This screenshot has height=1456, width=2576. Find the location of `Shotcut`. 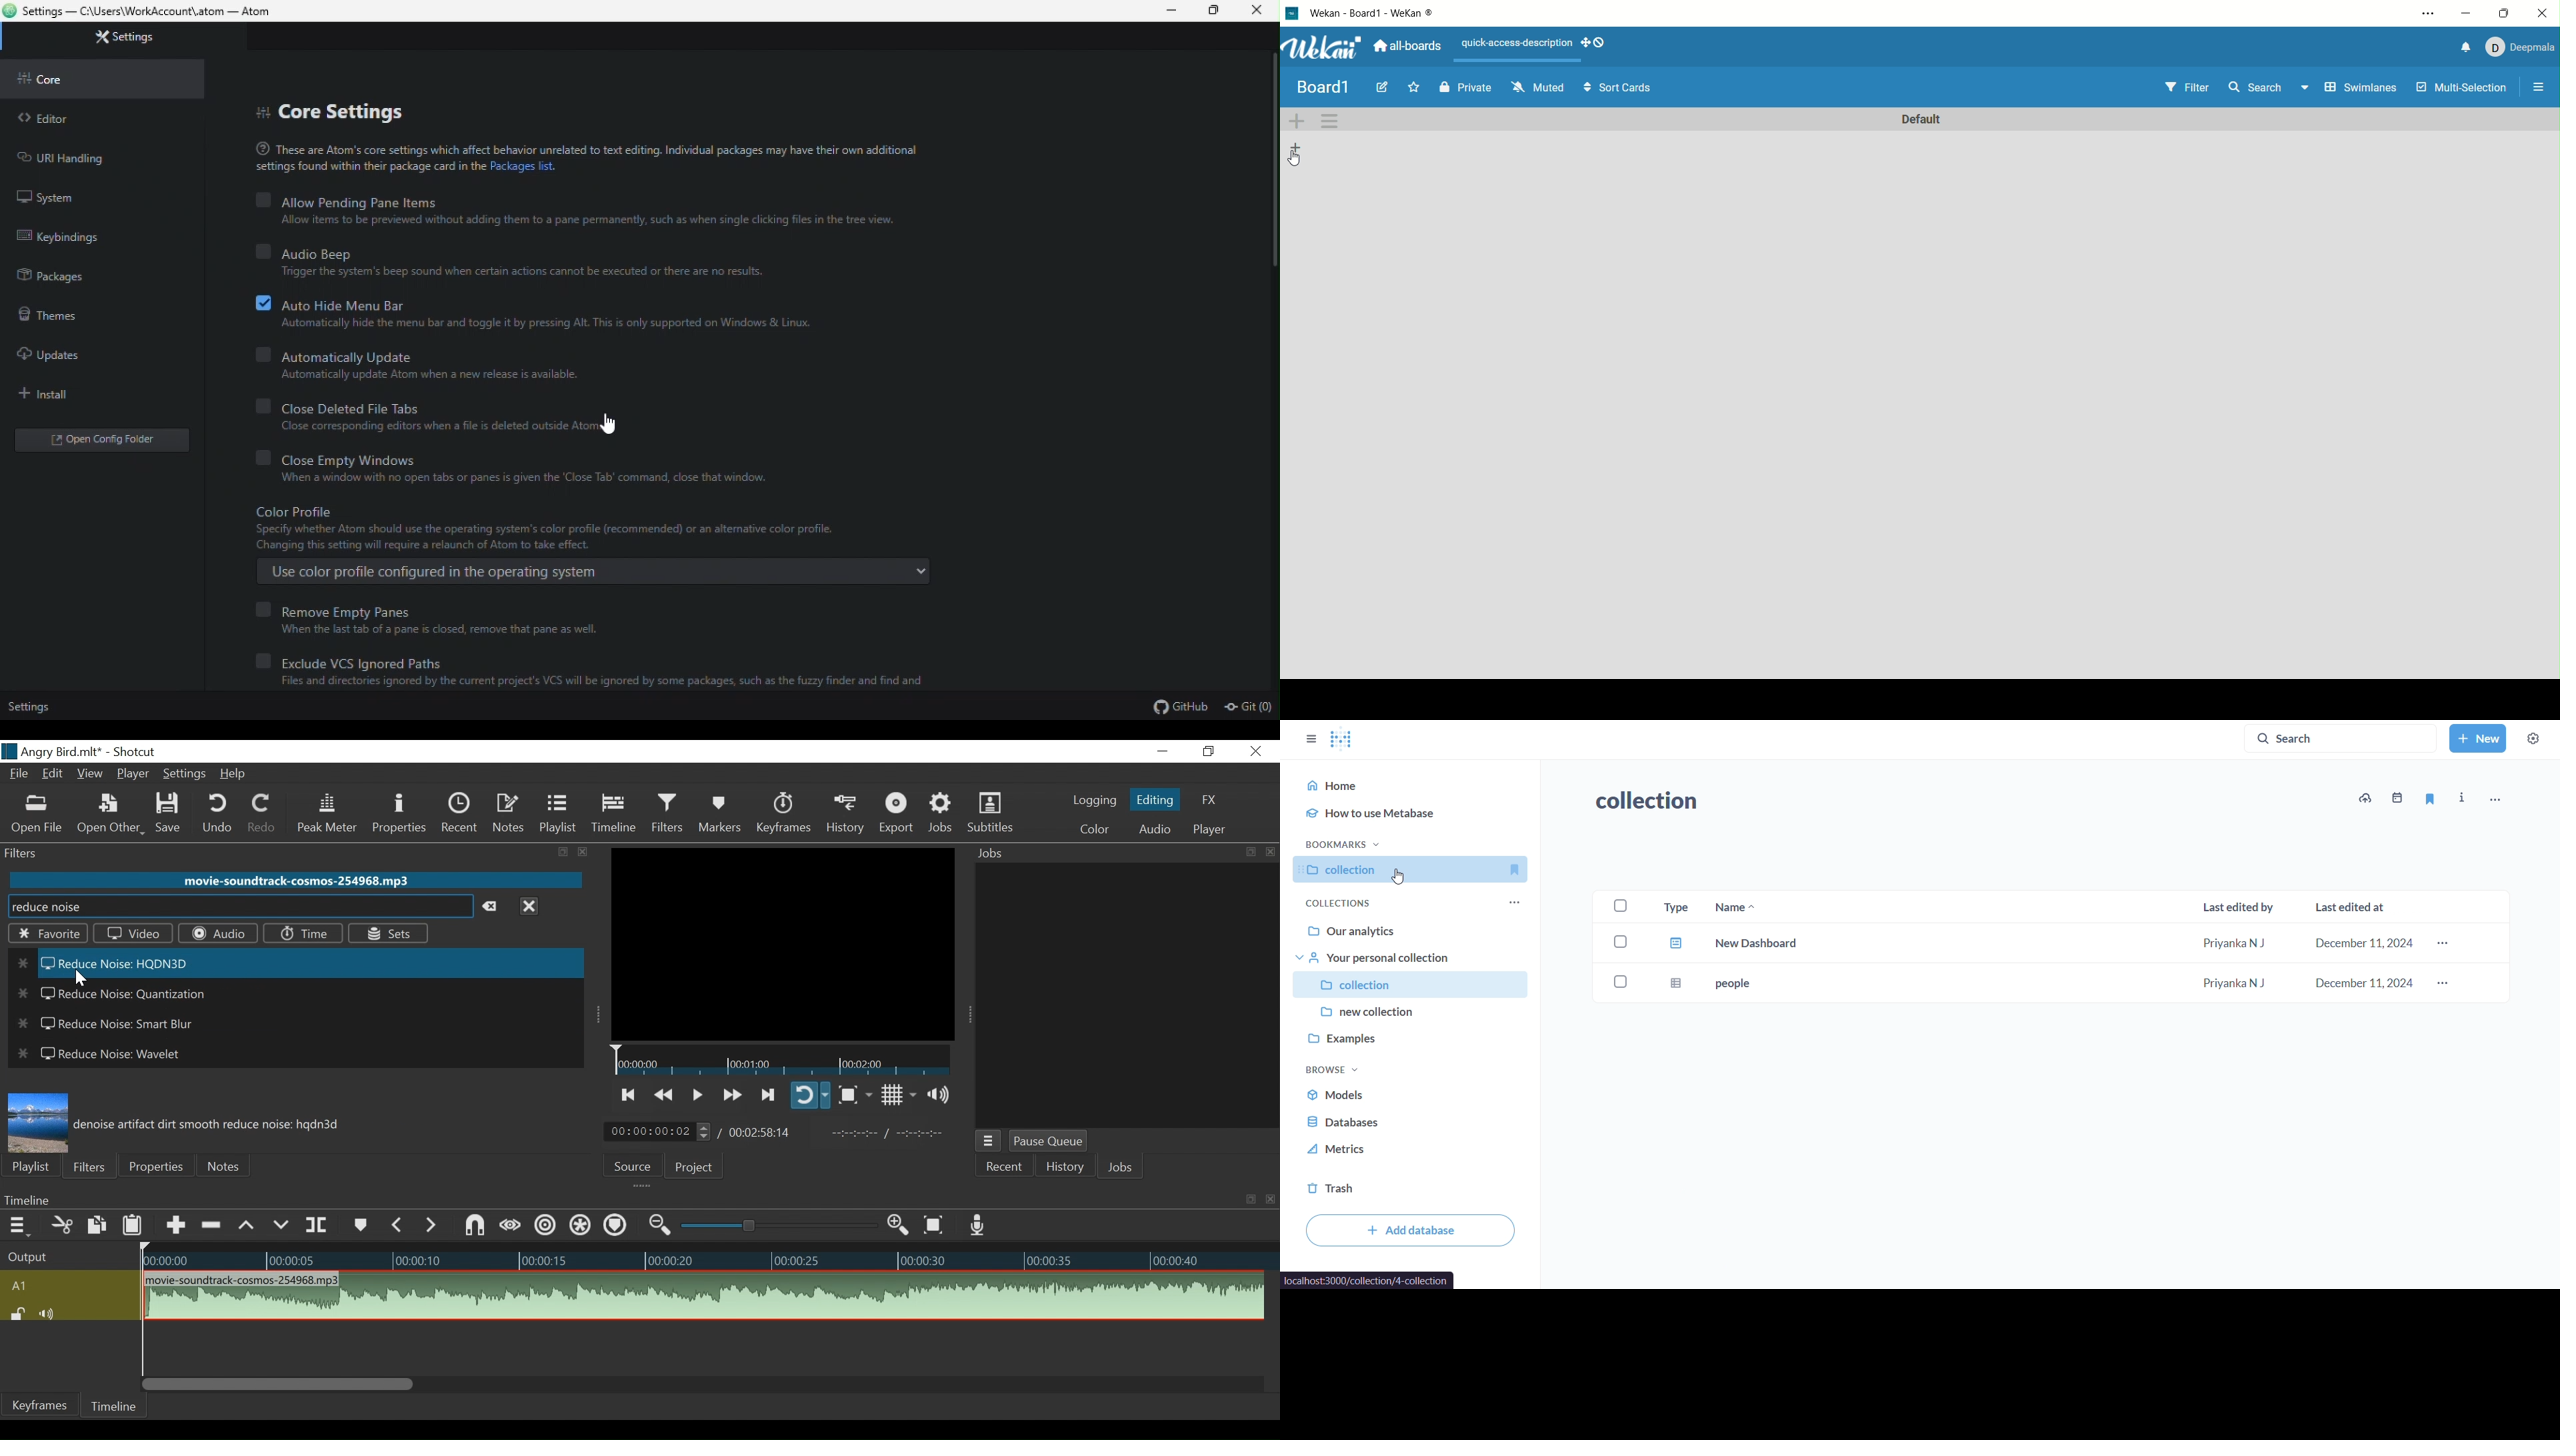

Shotcut is located at coordinates (135, 753).